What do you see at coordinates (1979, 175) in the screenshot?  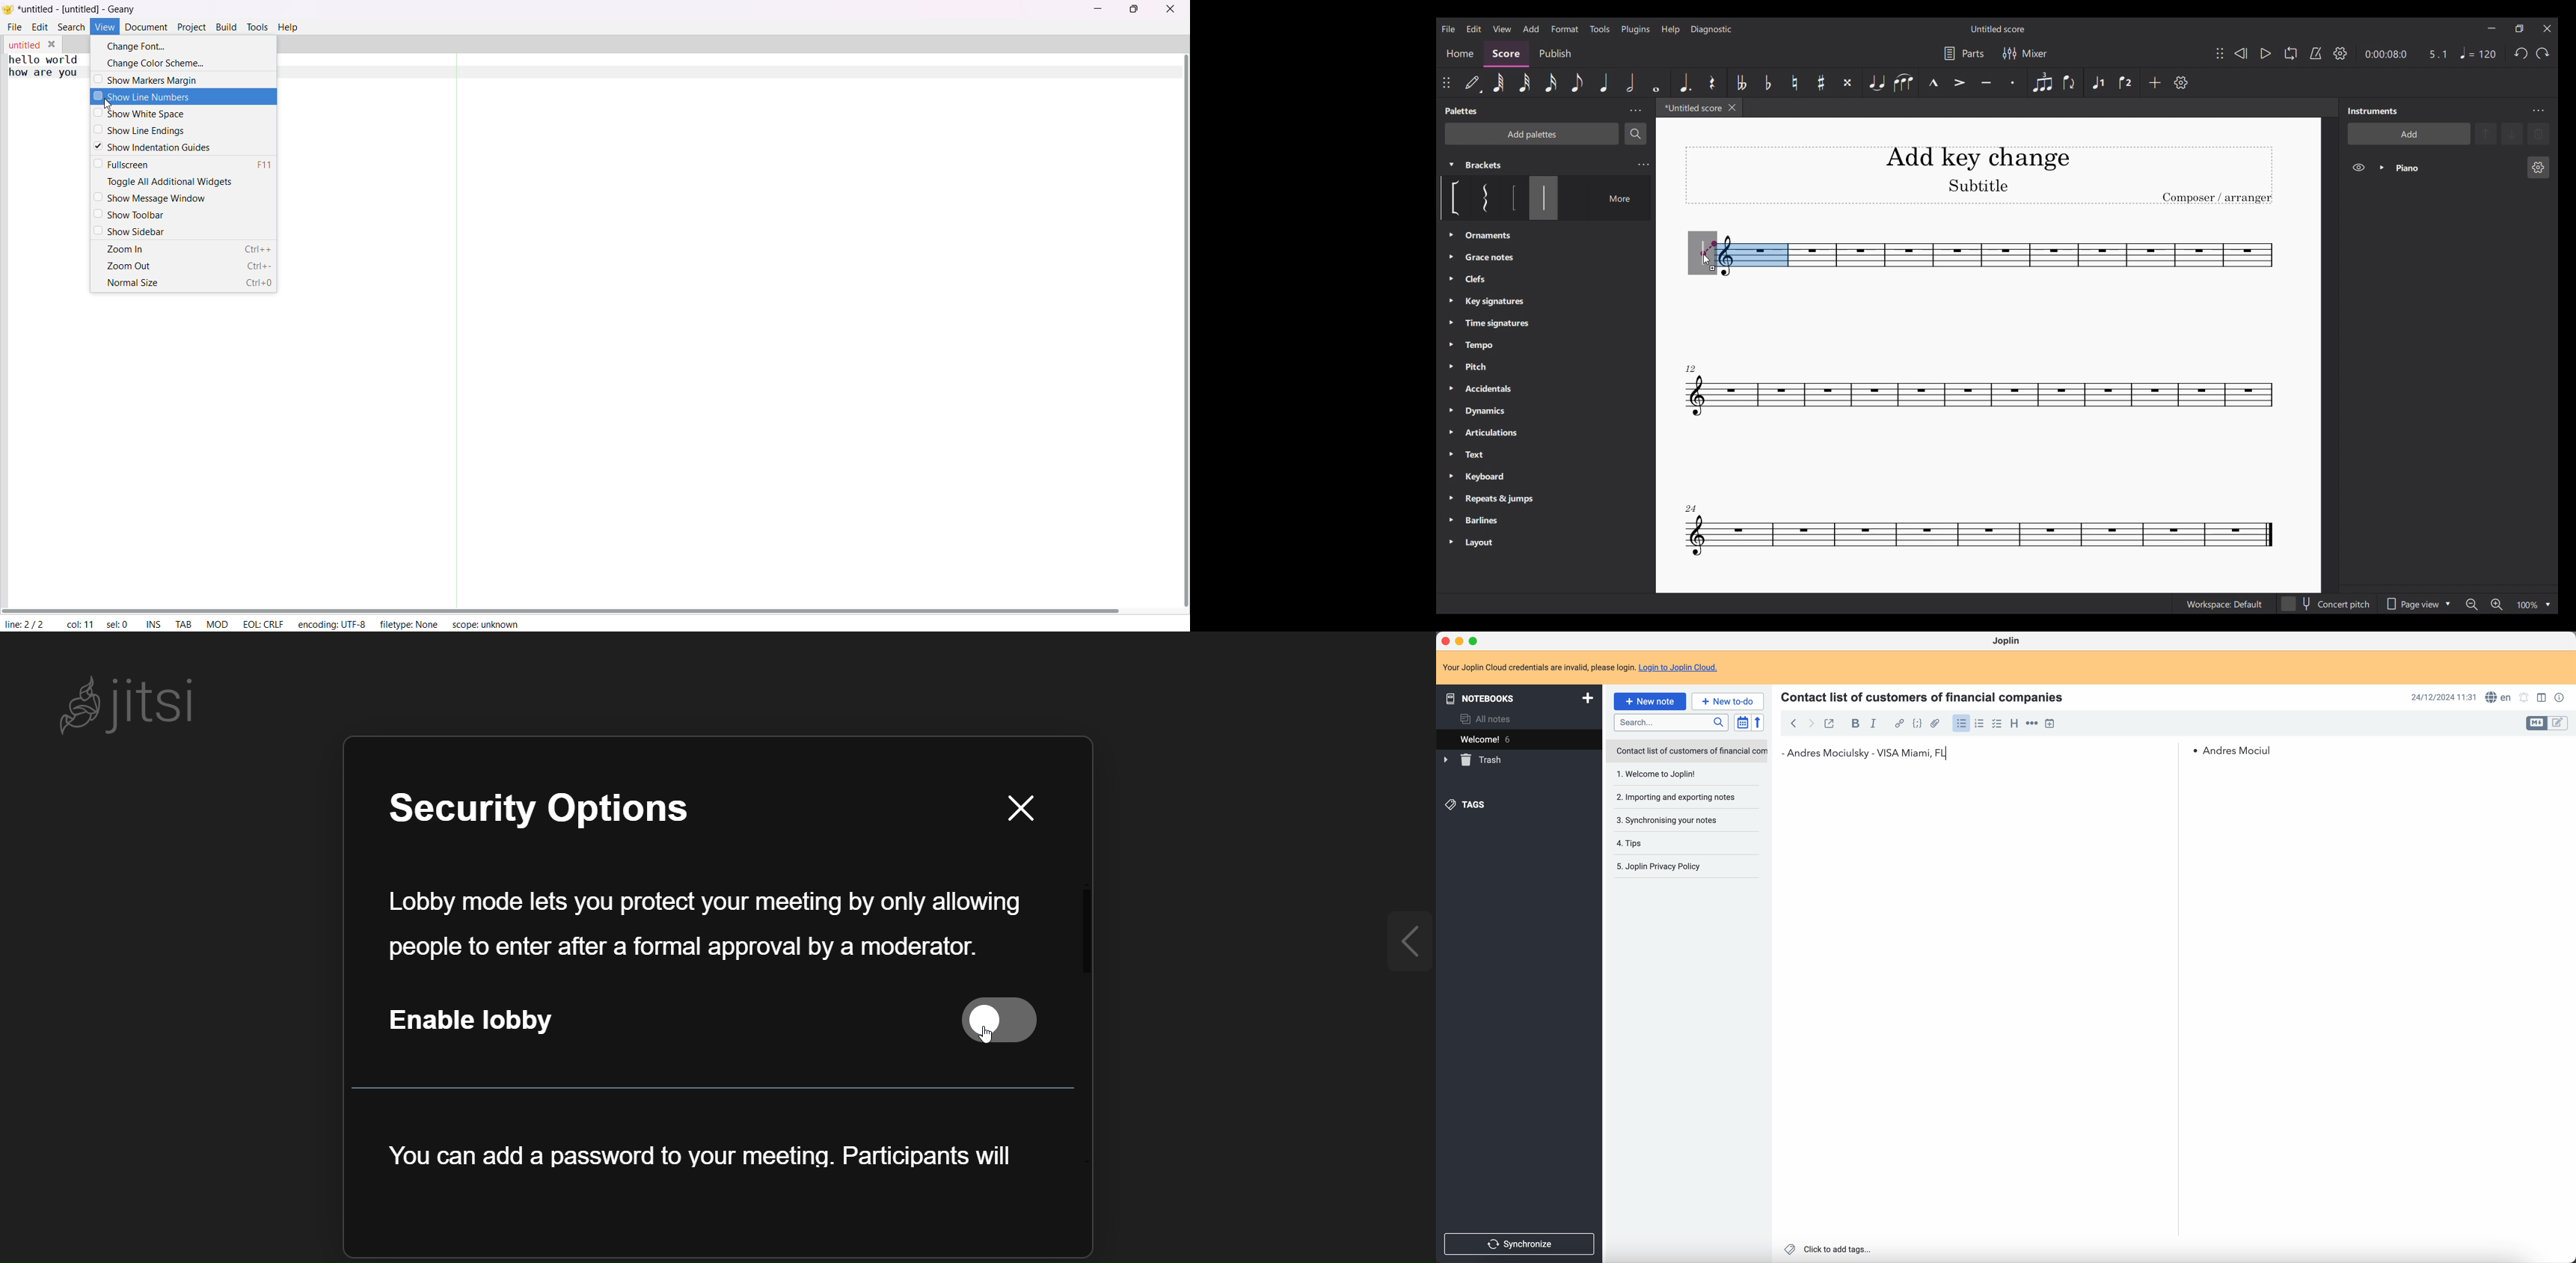 I see `Title, sub-title, and composer name` at bounding box center [1979, 175].